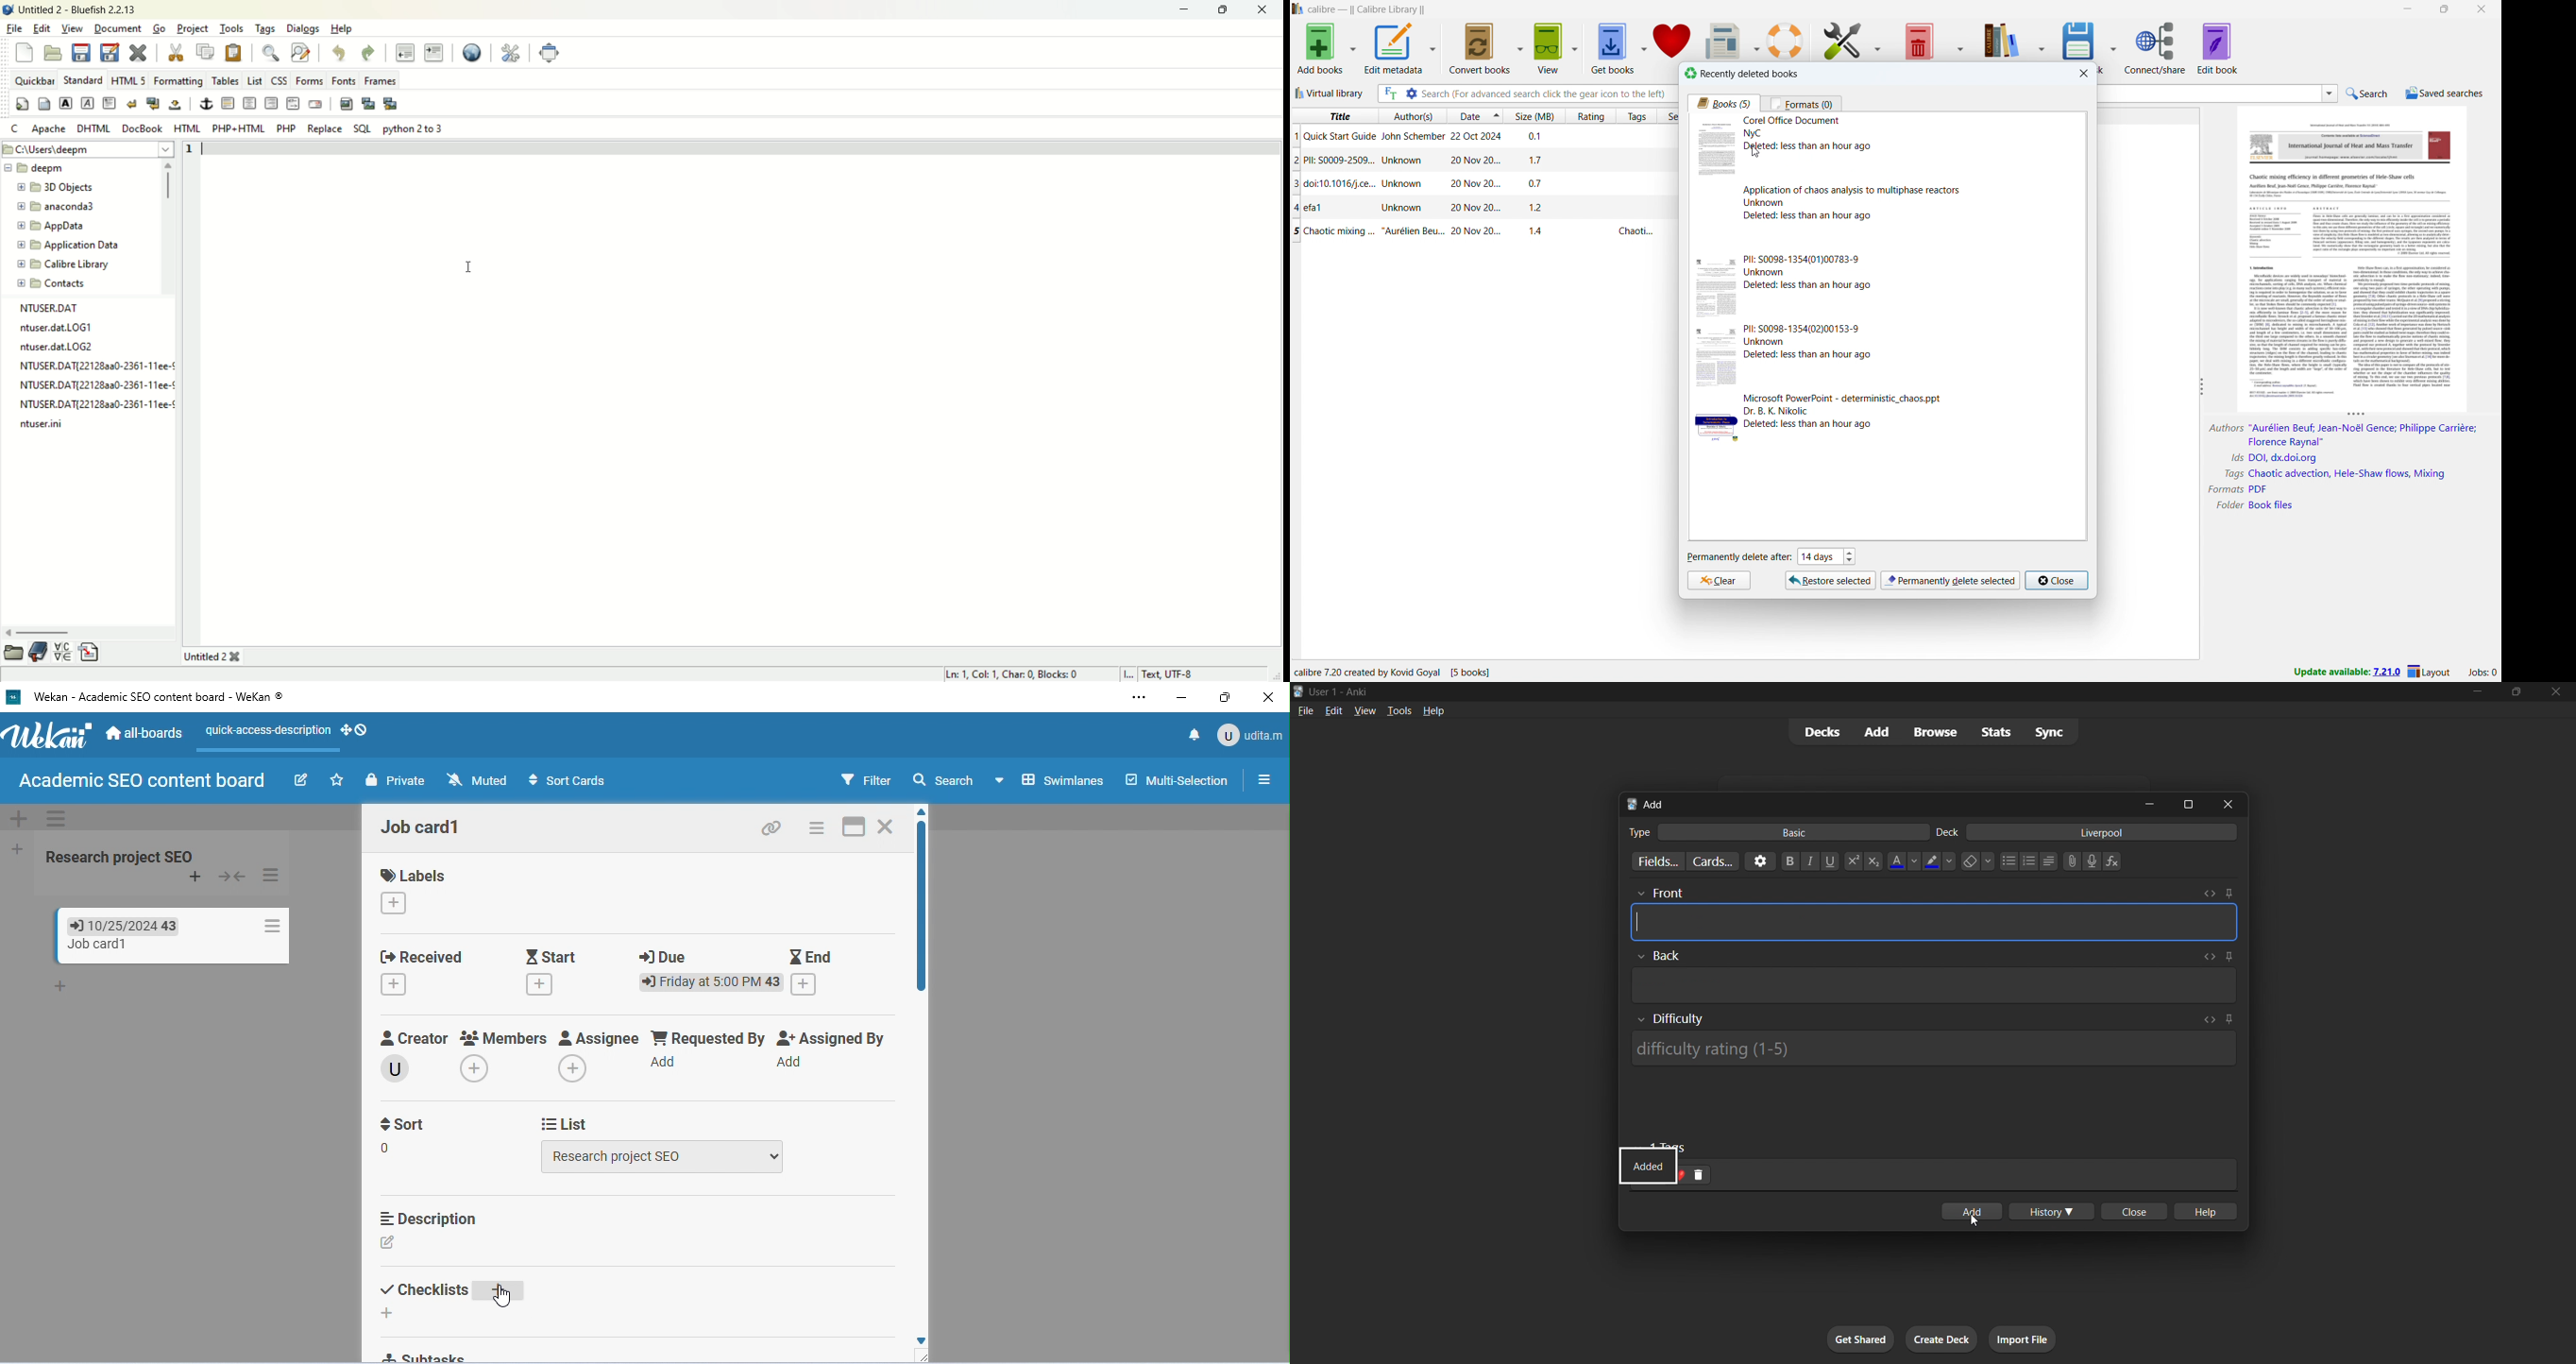 The width and height of the screenshot is (2576, 1372). I want to click on single book entry, so click(1477, 208).